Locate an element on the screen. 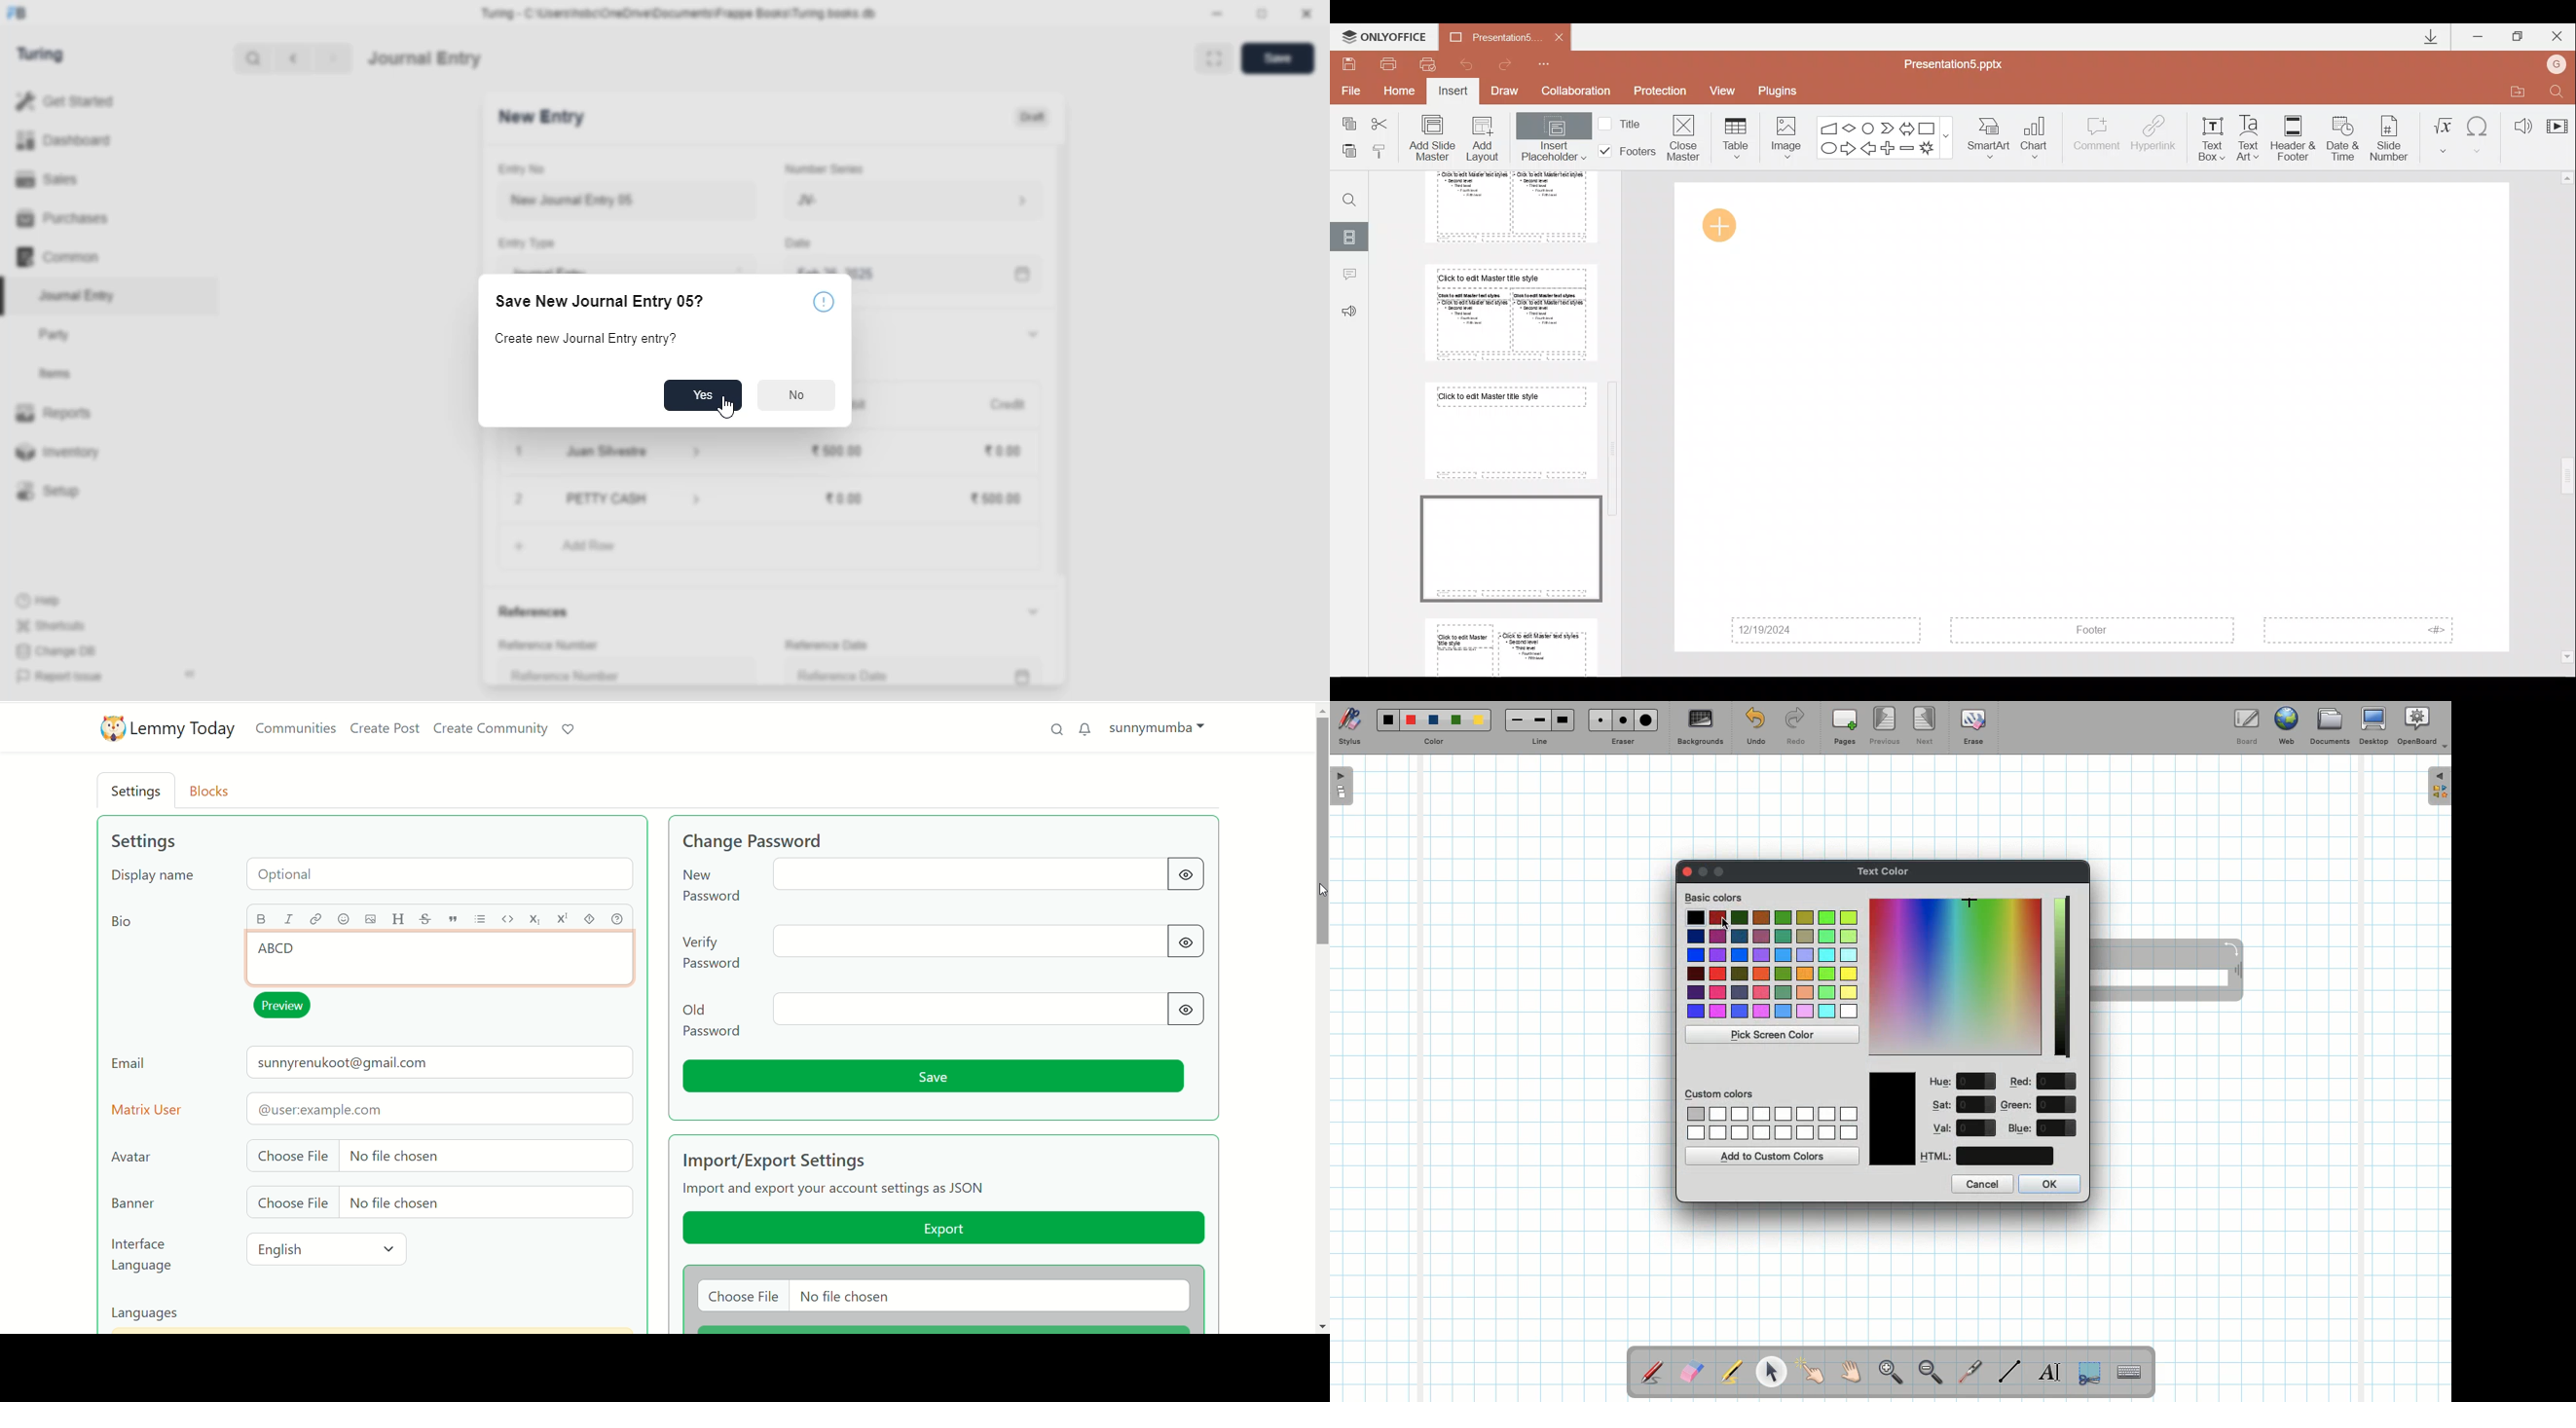 The width and height of the screenshot is (2576, 1428). report issue is located at coordinates (59, 677).